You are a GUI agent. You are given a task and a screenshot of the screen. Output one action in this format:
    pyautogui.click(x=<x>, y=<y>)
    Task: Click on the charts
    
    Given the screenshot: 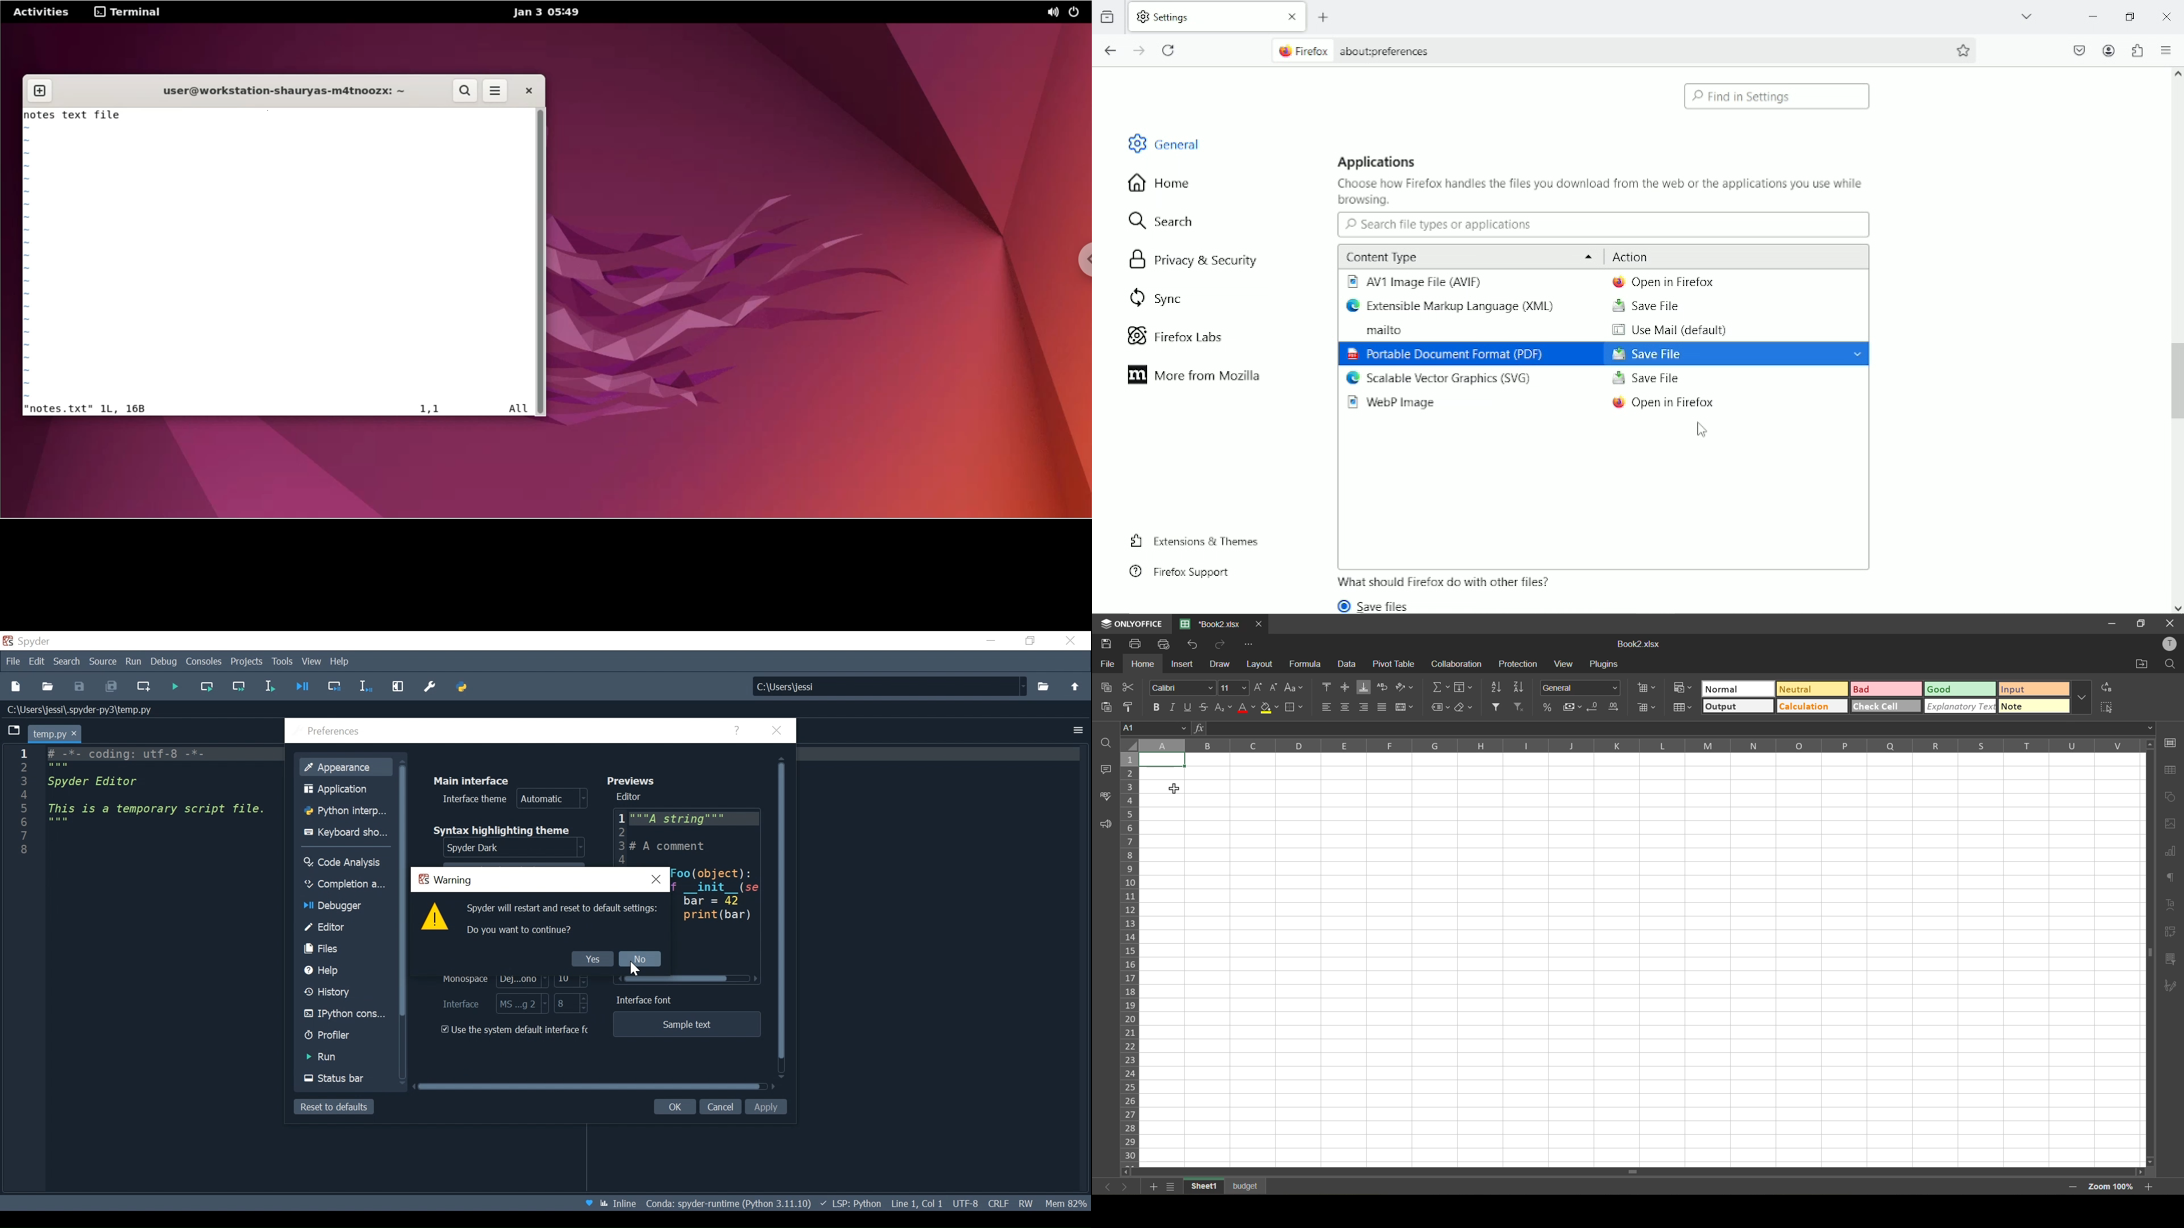 What is the action you would take?
    pyautogui.click(x=2170, y=852)
    